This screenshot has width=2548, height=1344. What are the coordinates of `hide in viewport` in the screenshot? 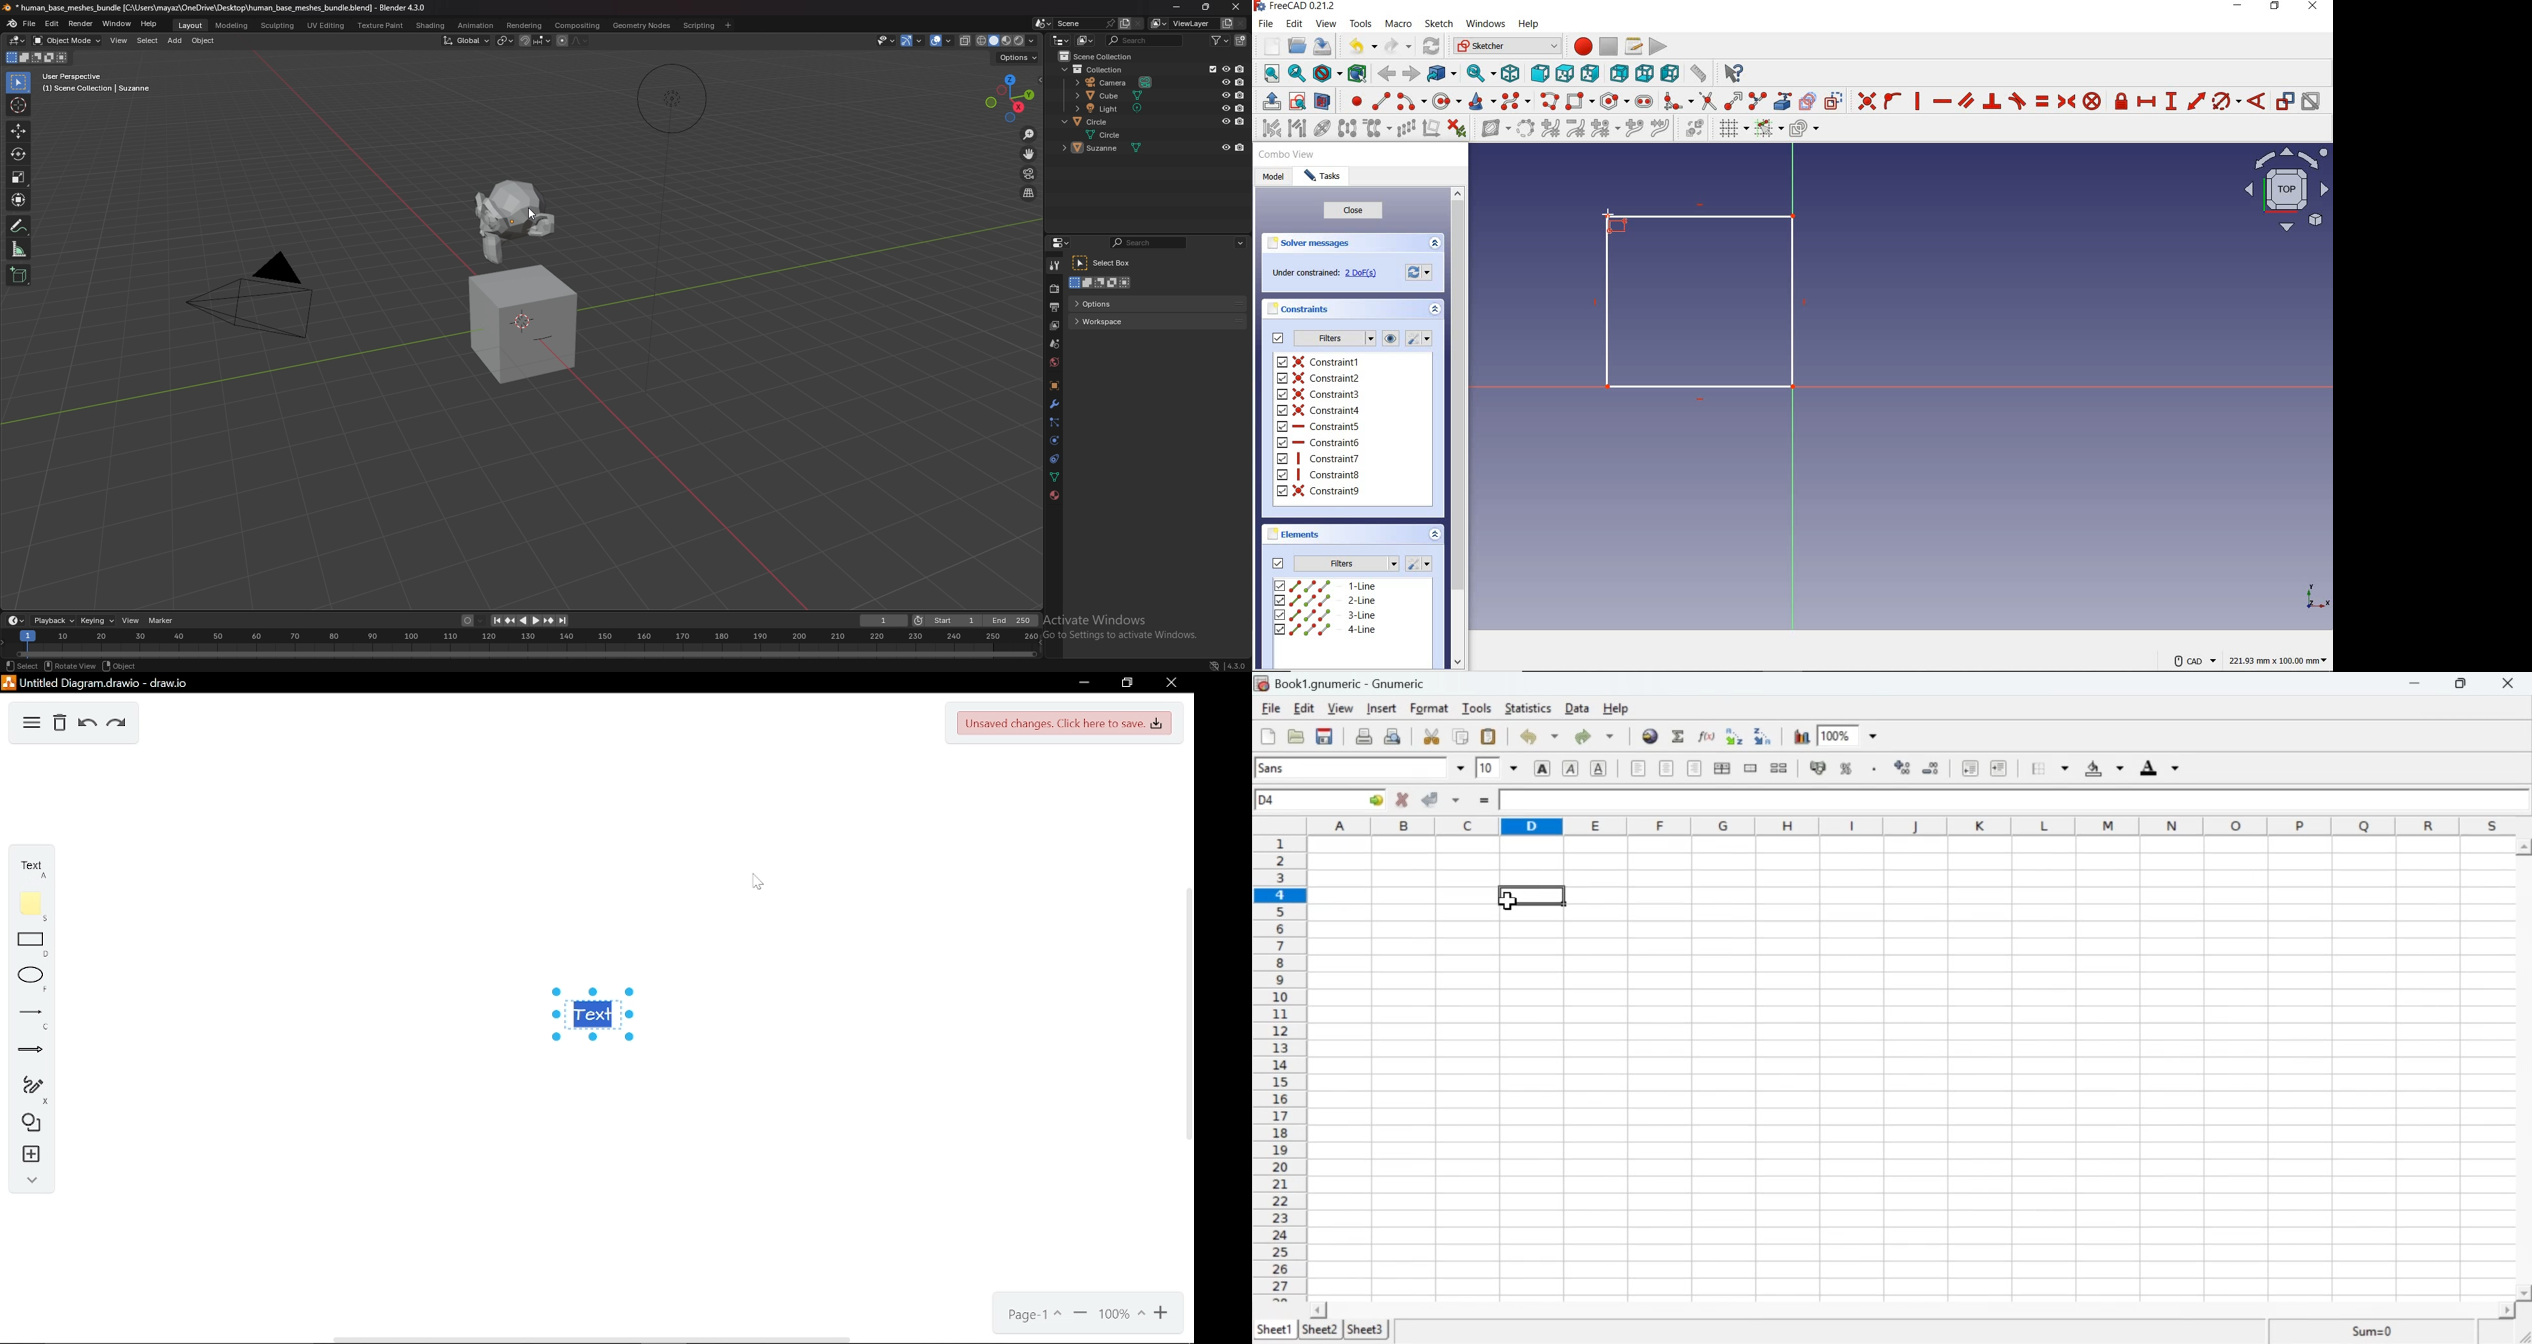 It's located at (1226, 120).